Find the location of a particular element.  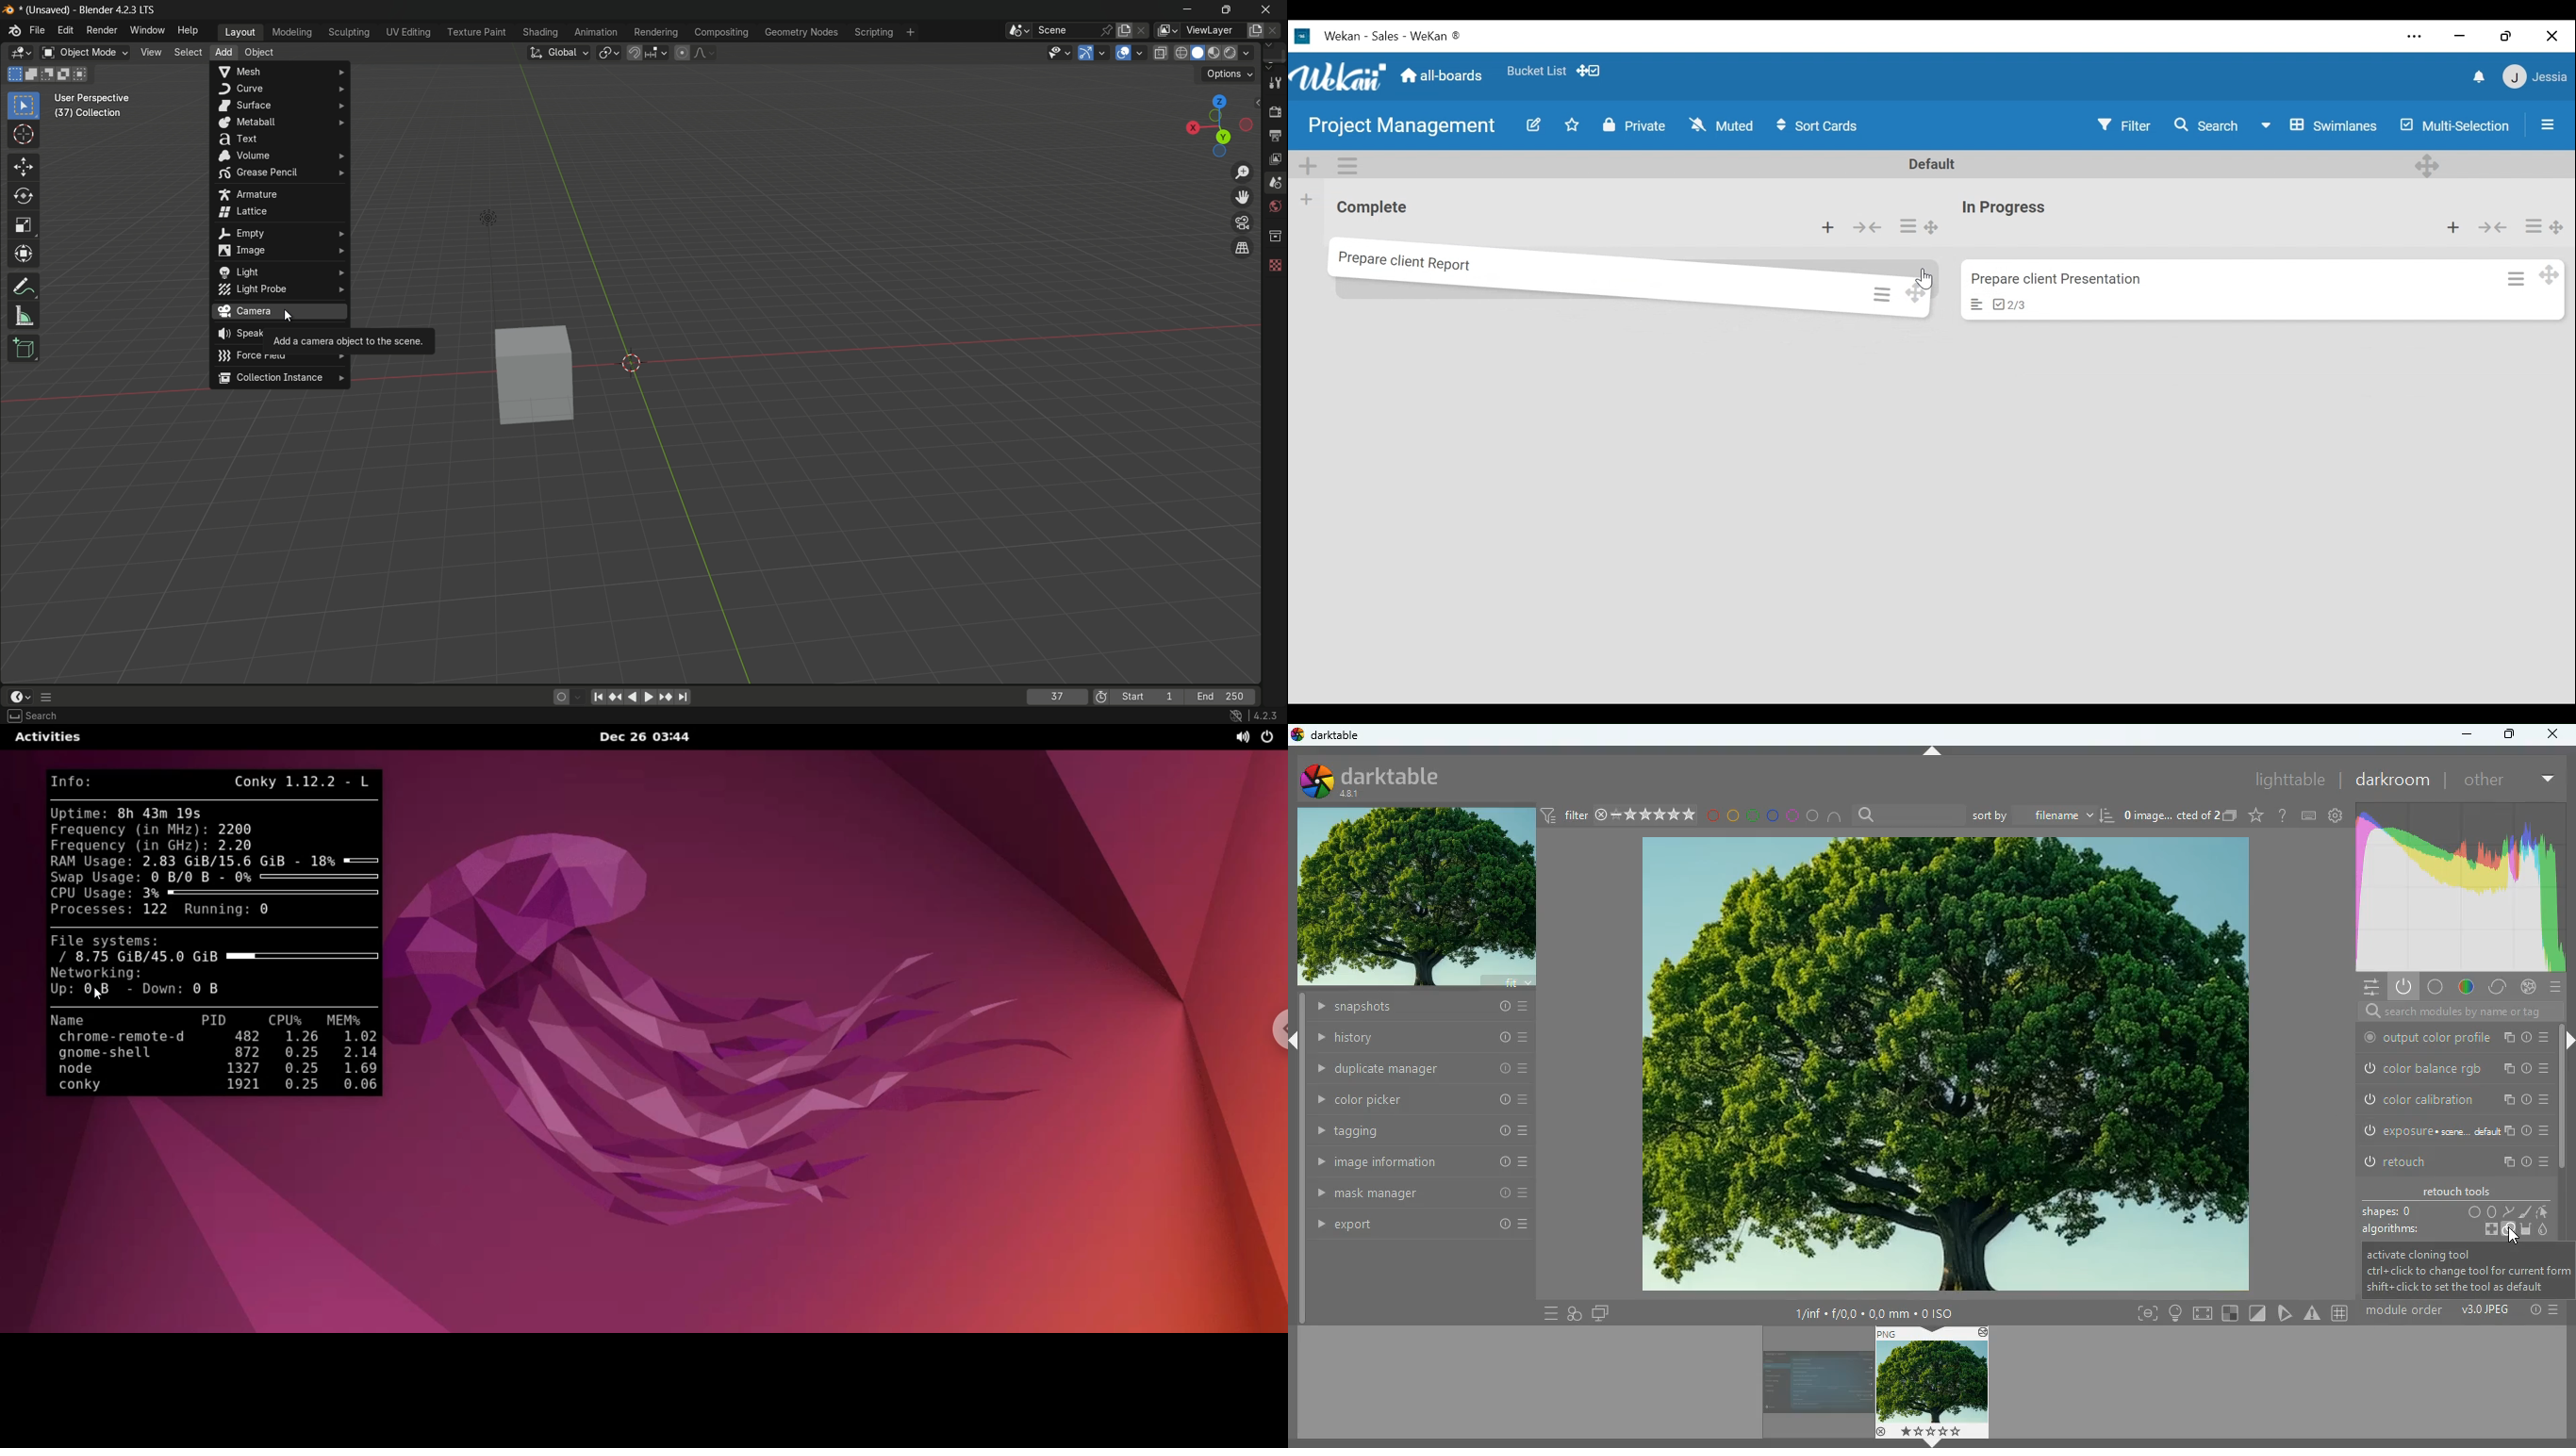

Toggle Favorite is located at coordinates (1569, 126).